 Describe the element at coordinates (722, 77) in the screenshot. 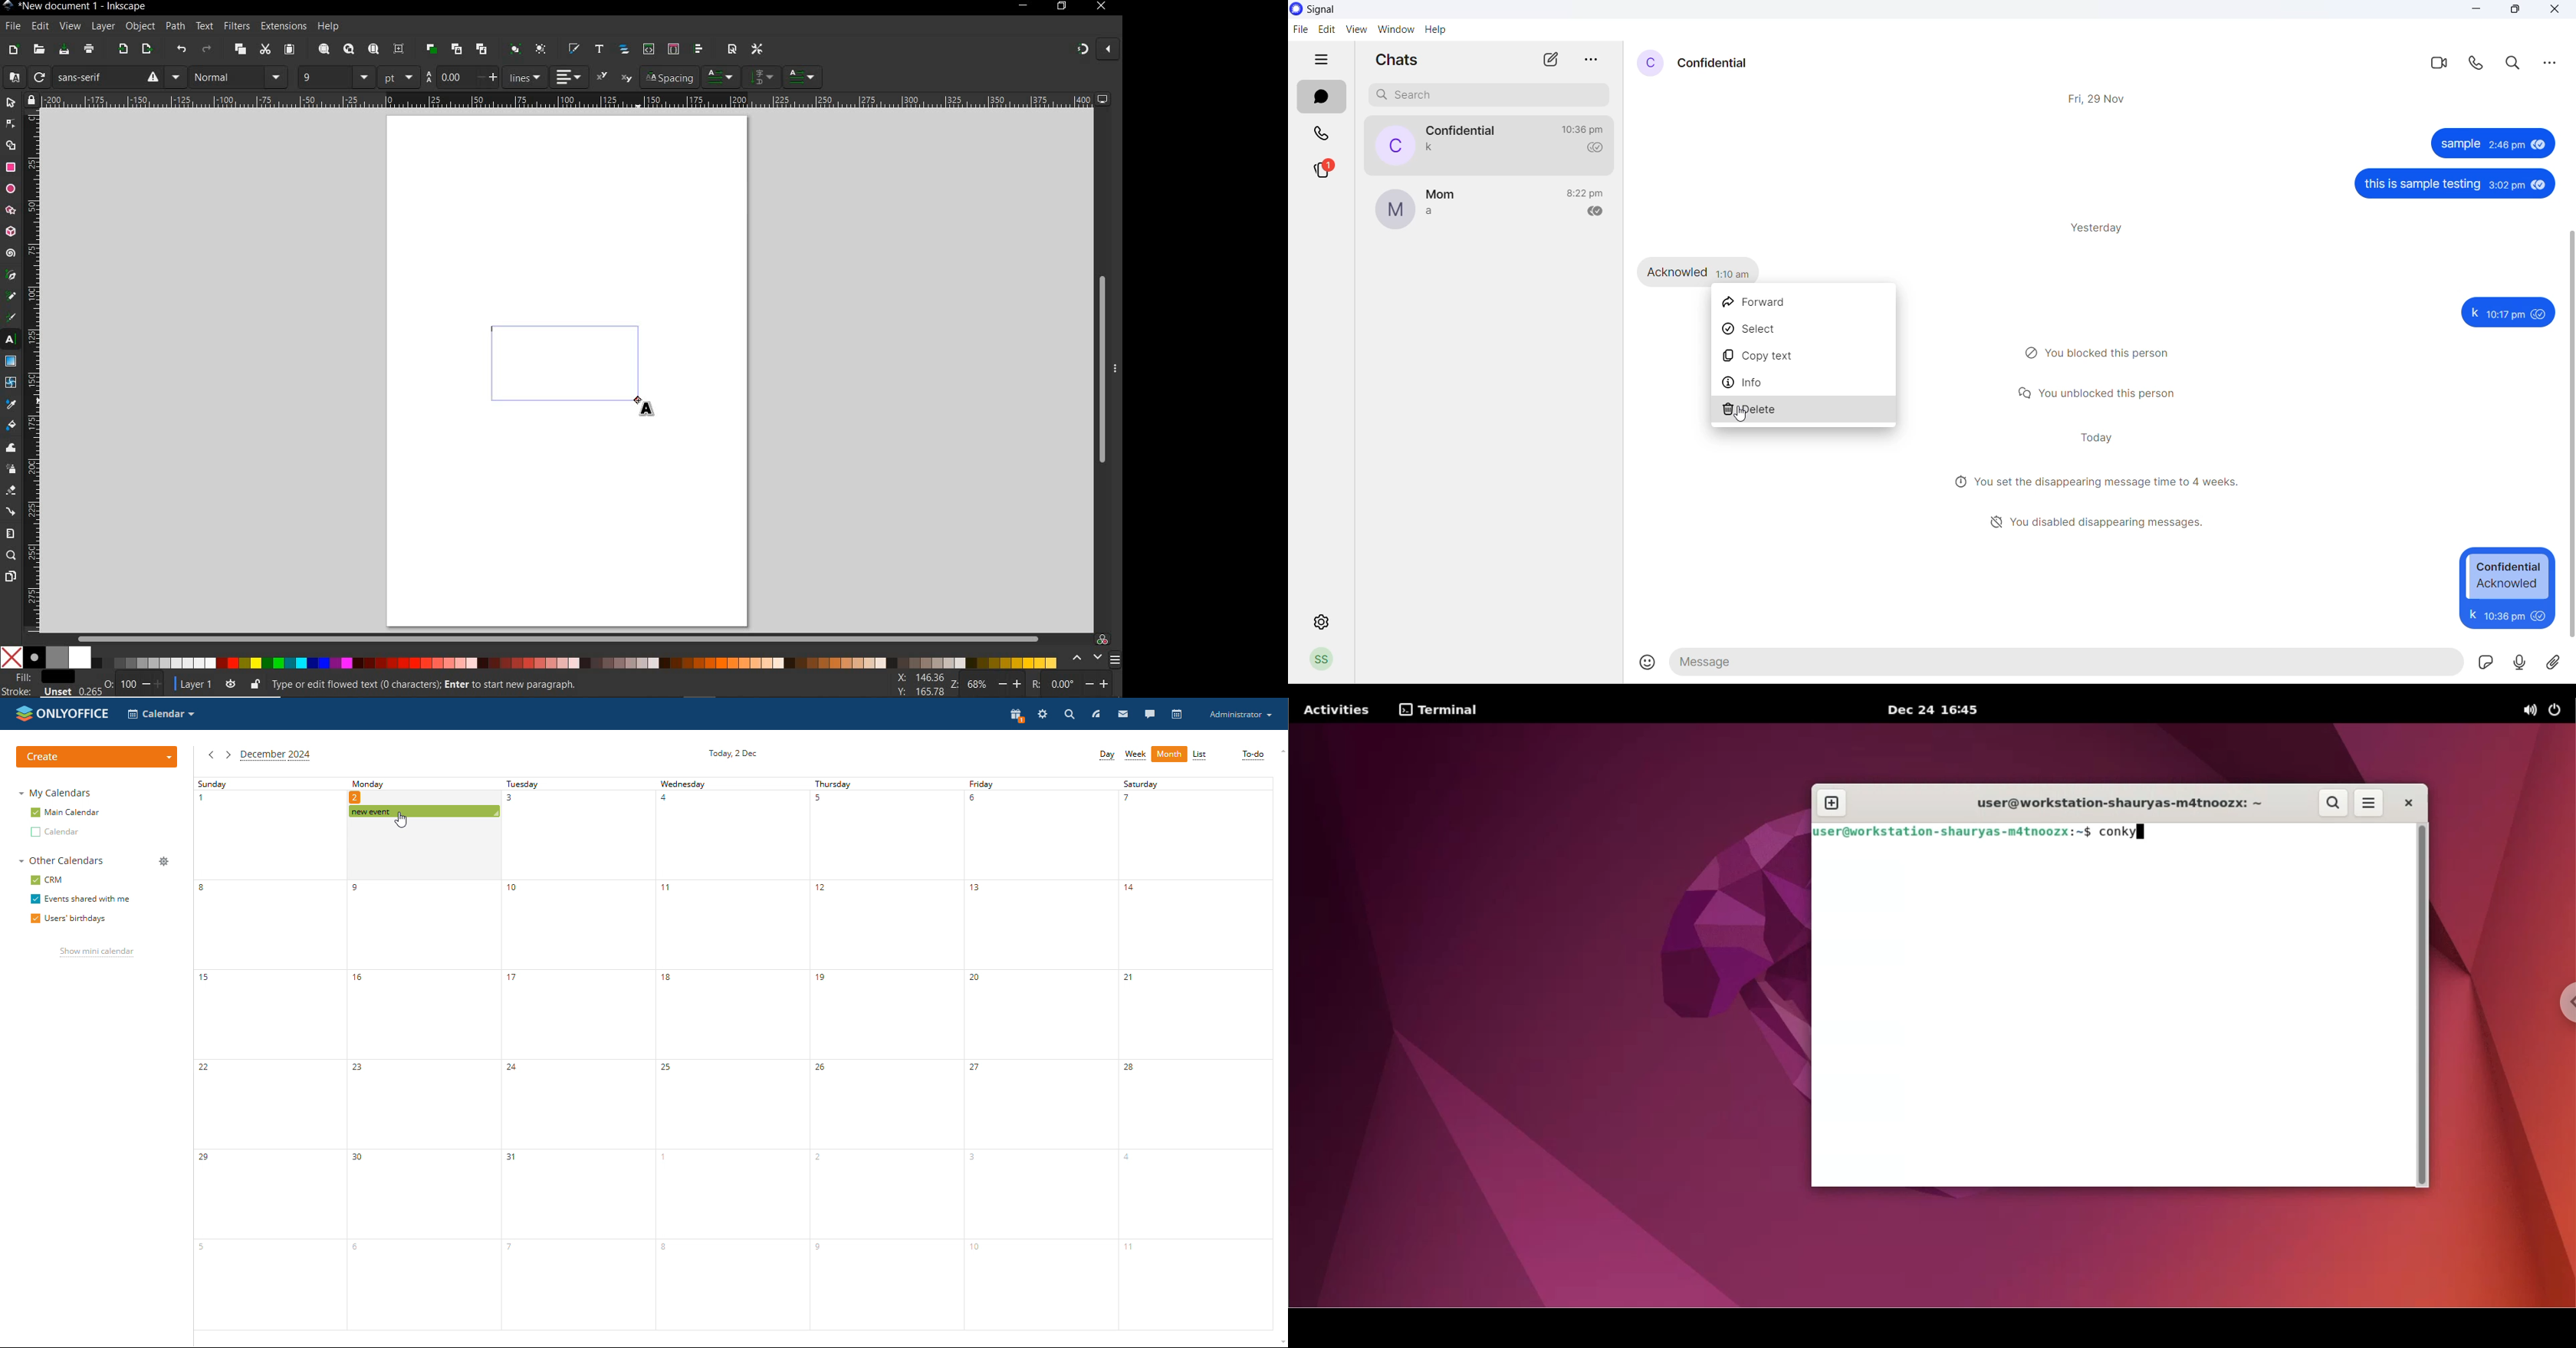

I see `Paragraph styles` at that location.